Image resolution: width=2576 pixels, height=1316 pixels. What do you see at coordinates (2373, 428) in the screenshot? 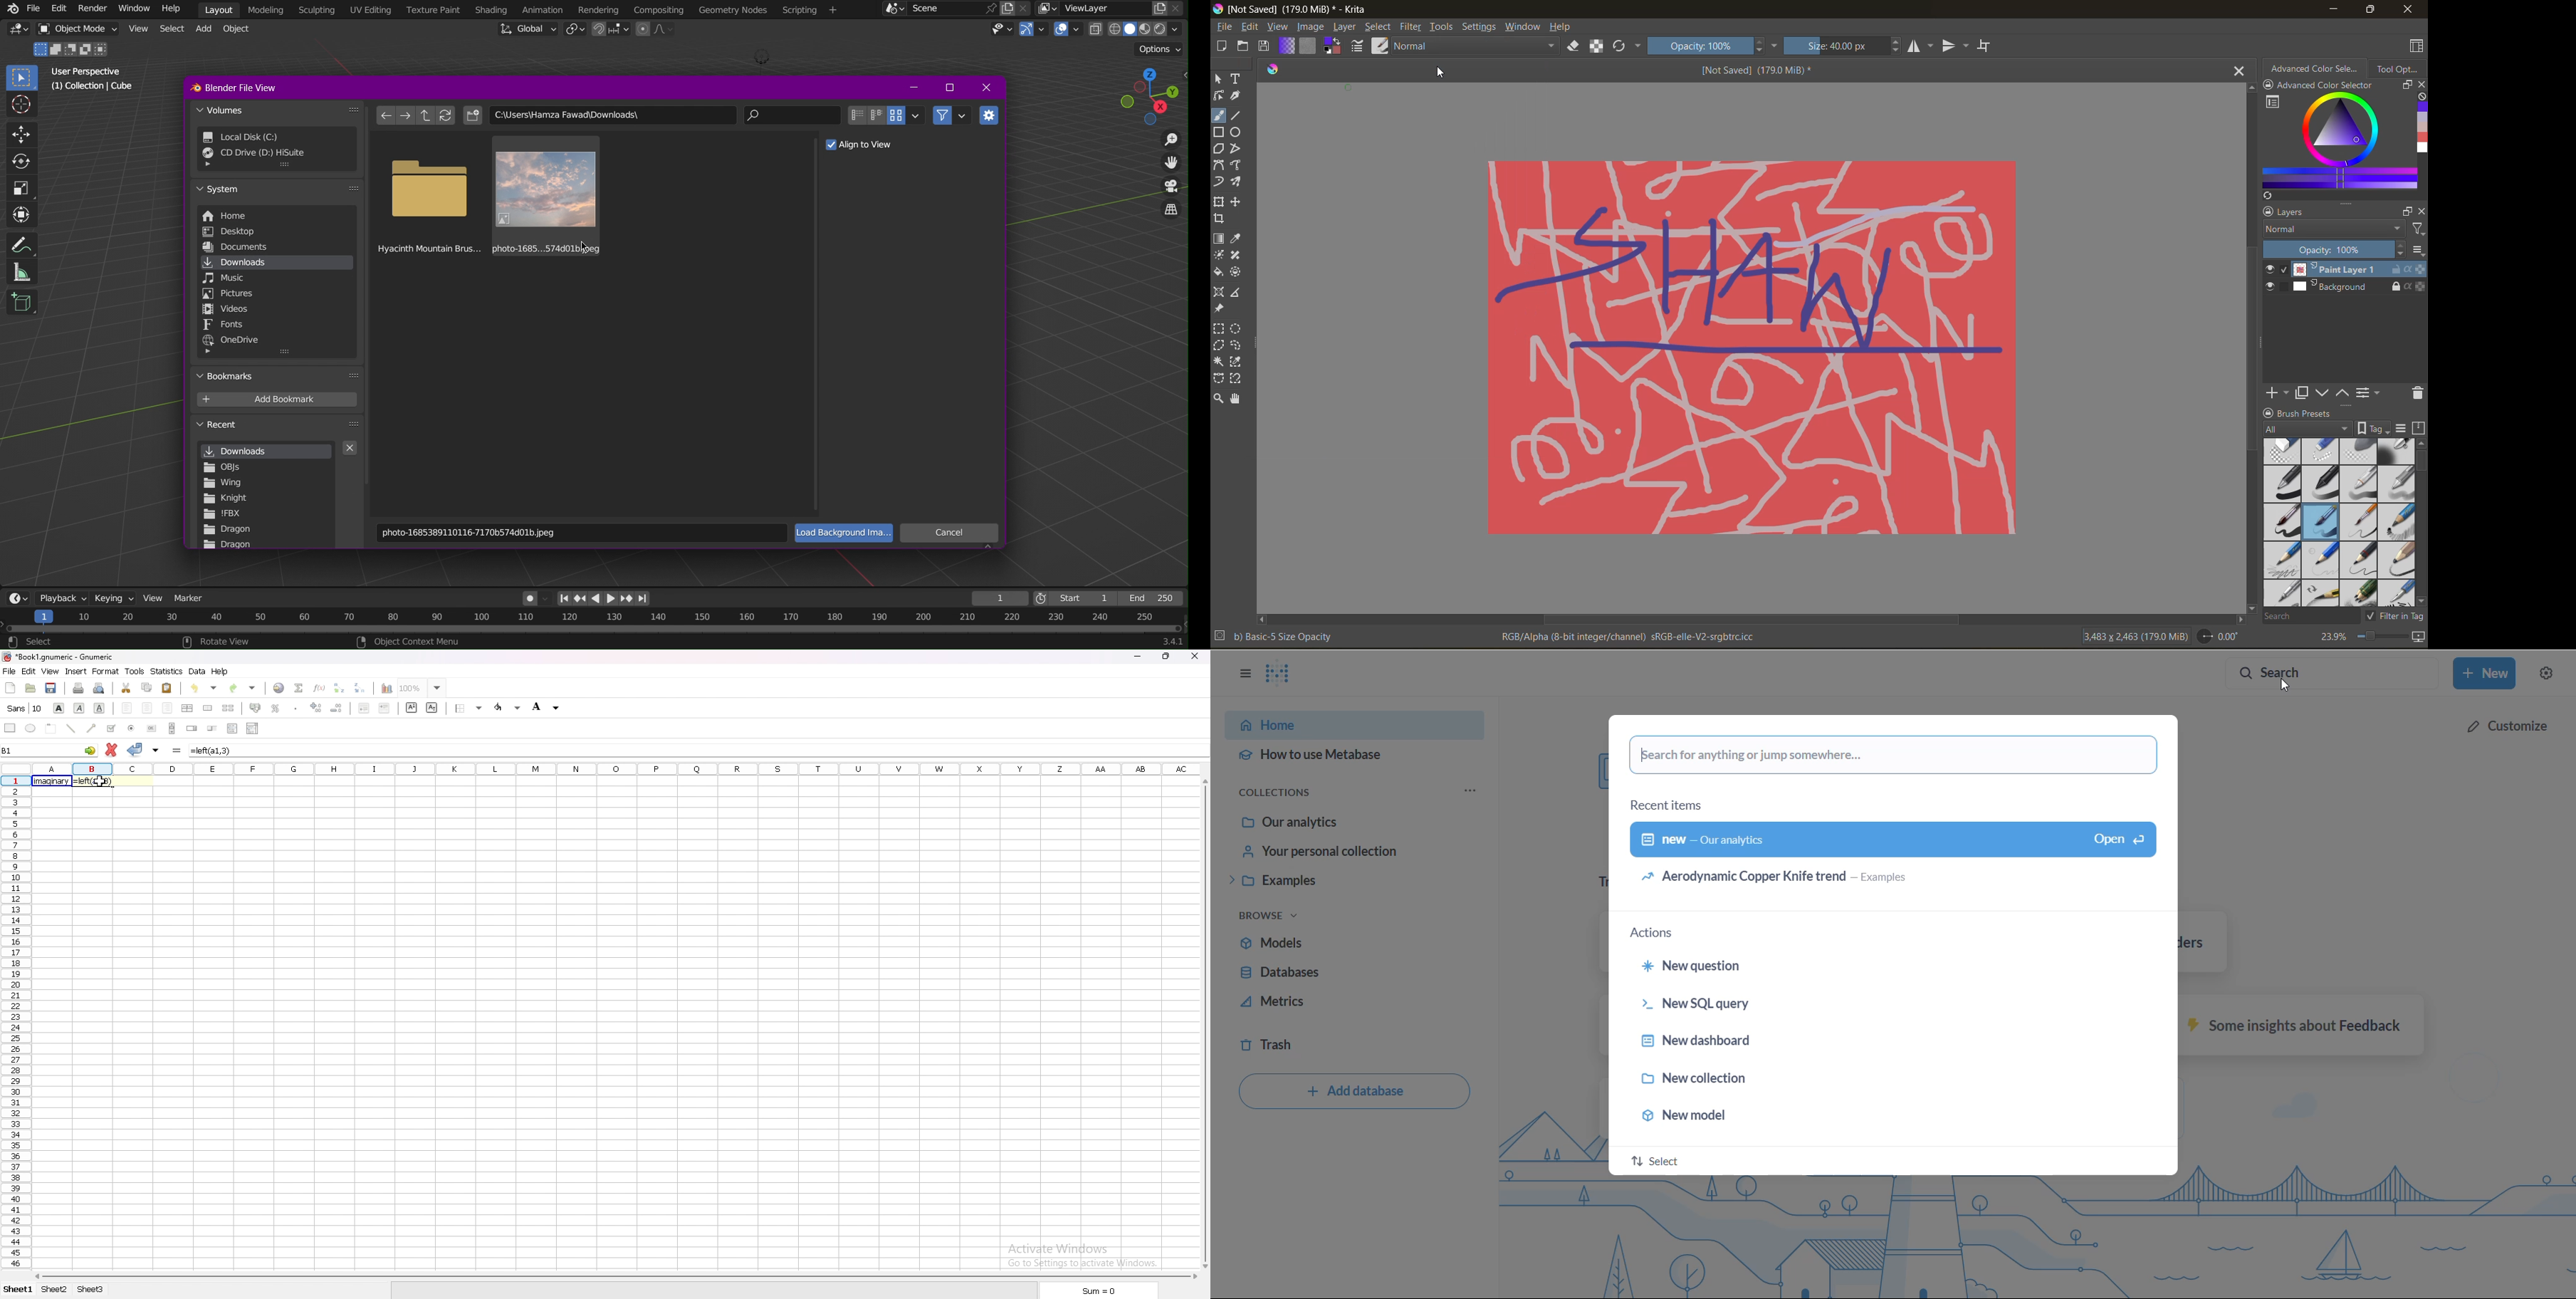
I see `show tag` at bounding box center [2373, 428].